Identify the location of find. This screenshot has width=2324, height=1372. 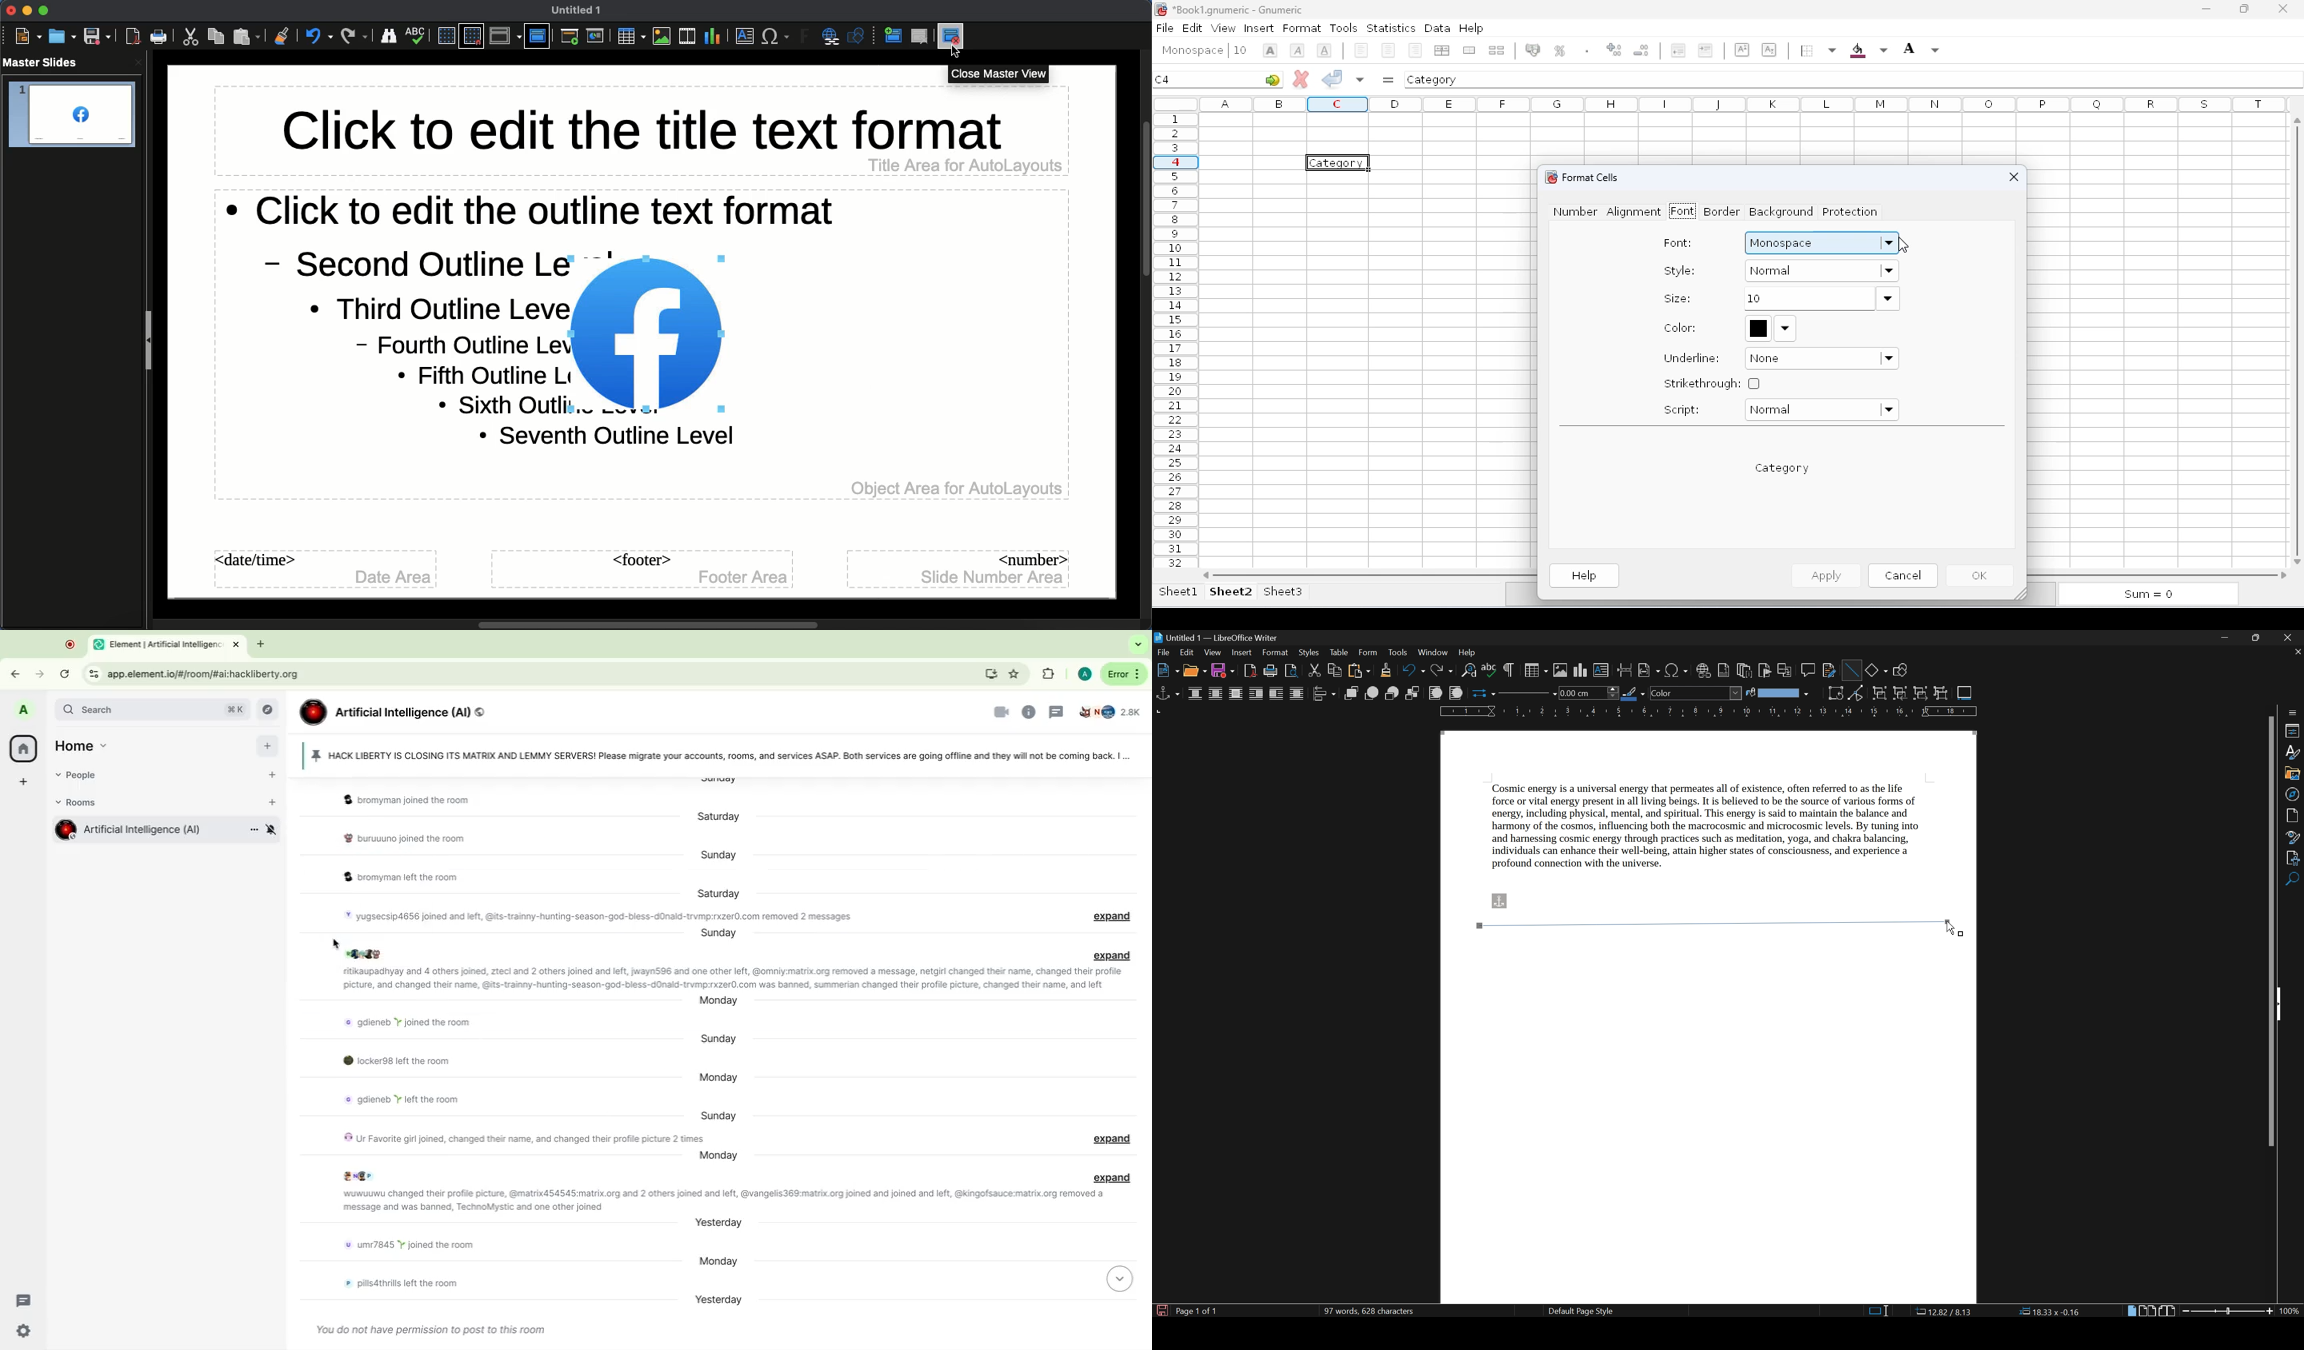
(2294, 900).